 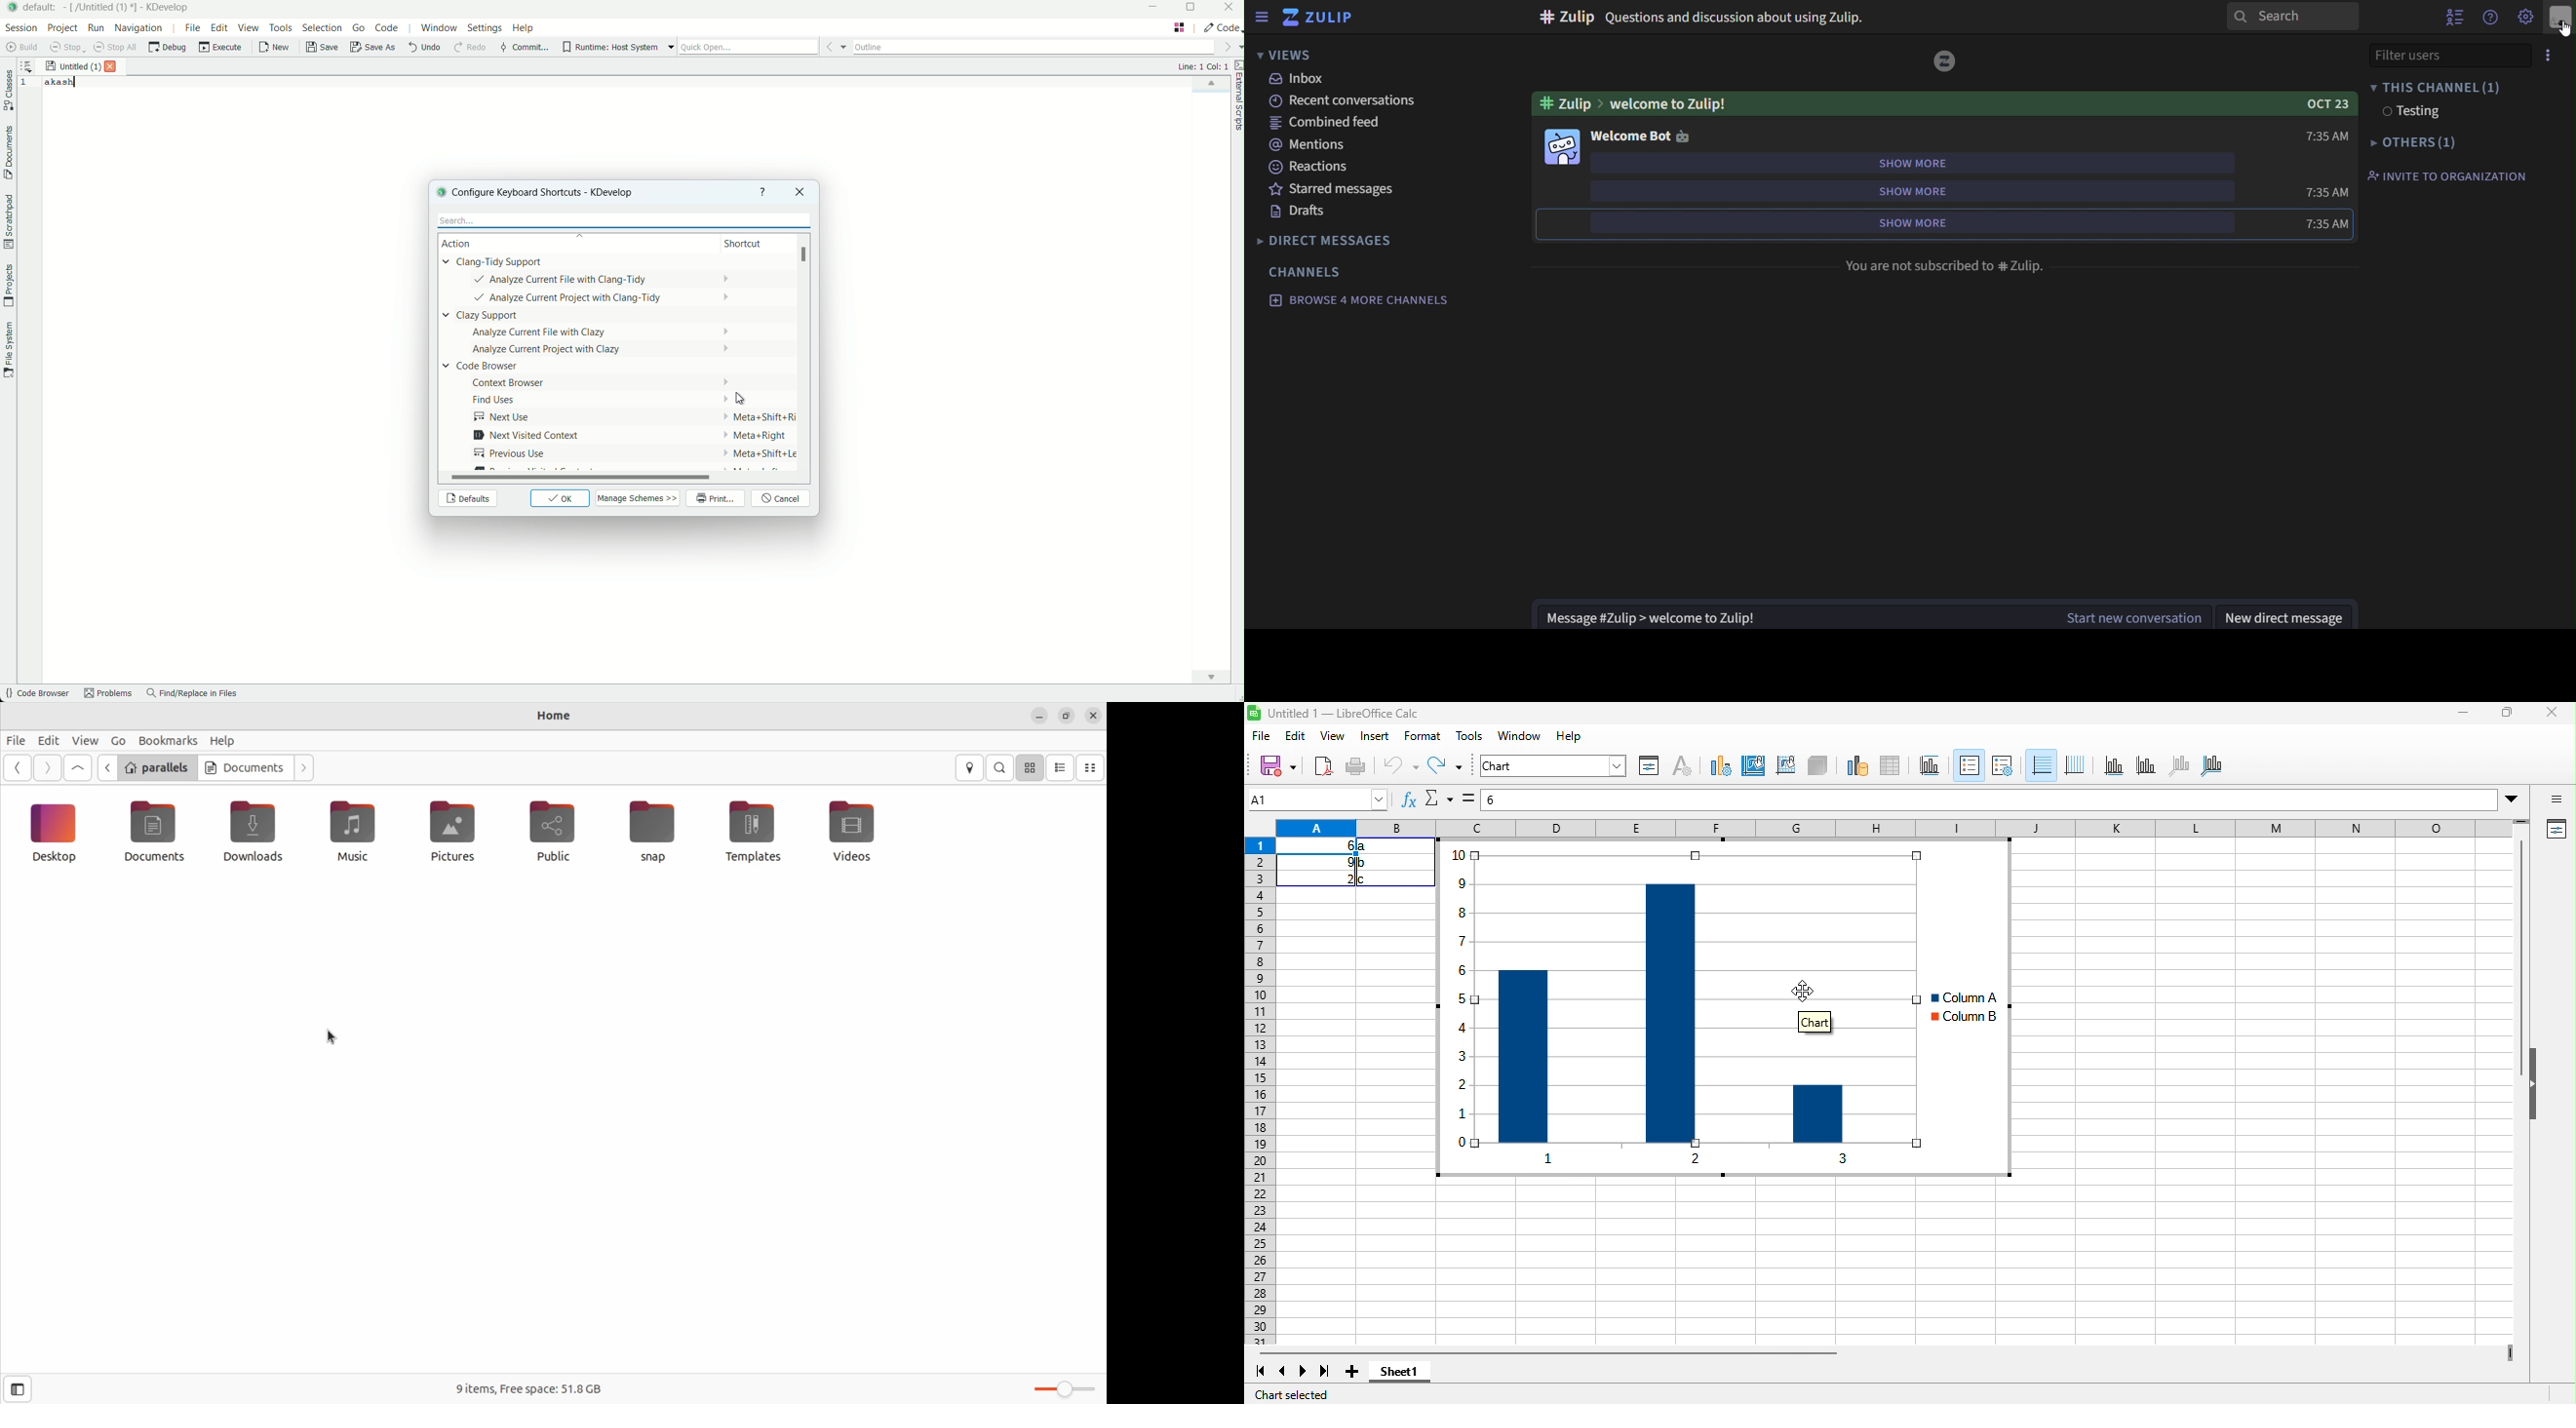 What do you see at coordinates (1552, 766) in the screenshot?
I see `chart ` at bounding box center [1552, 766].